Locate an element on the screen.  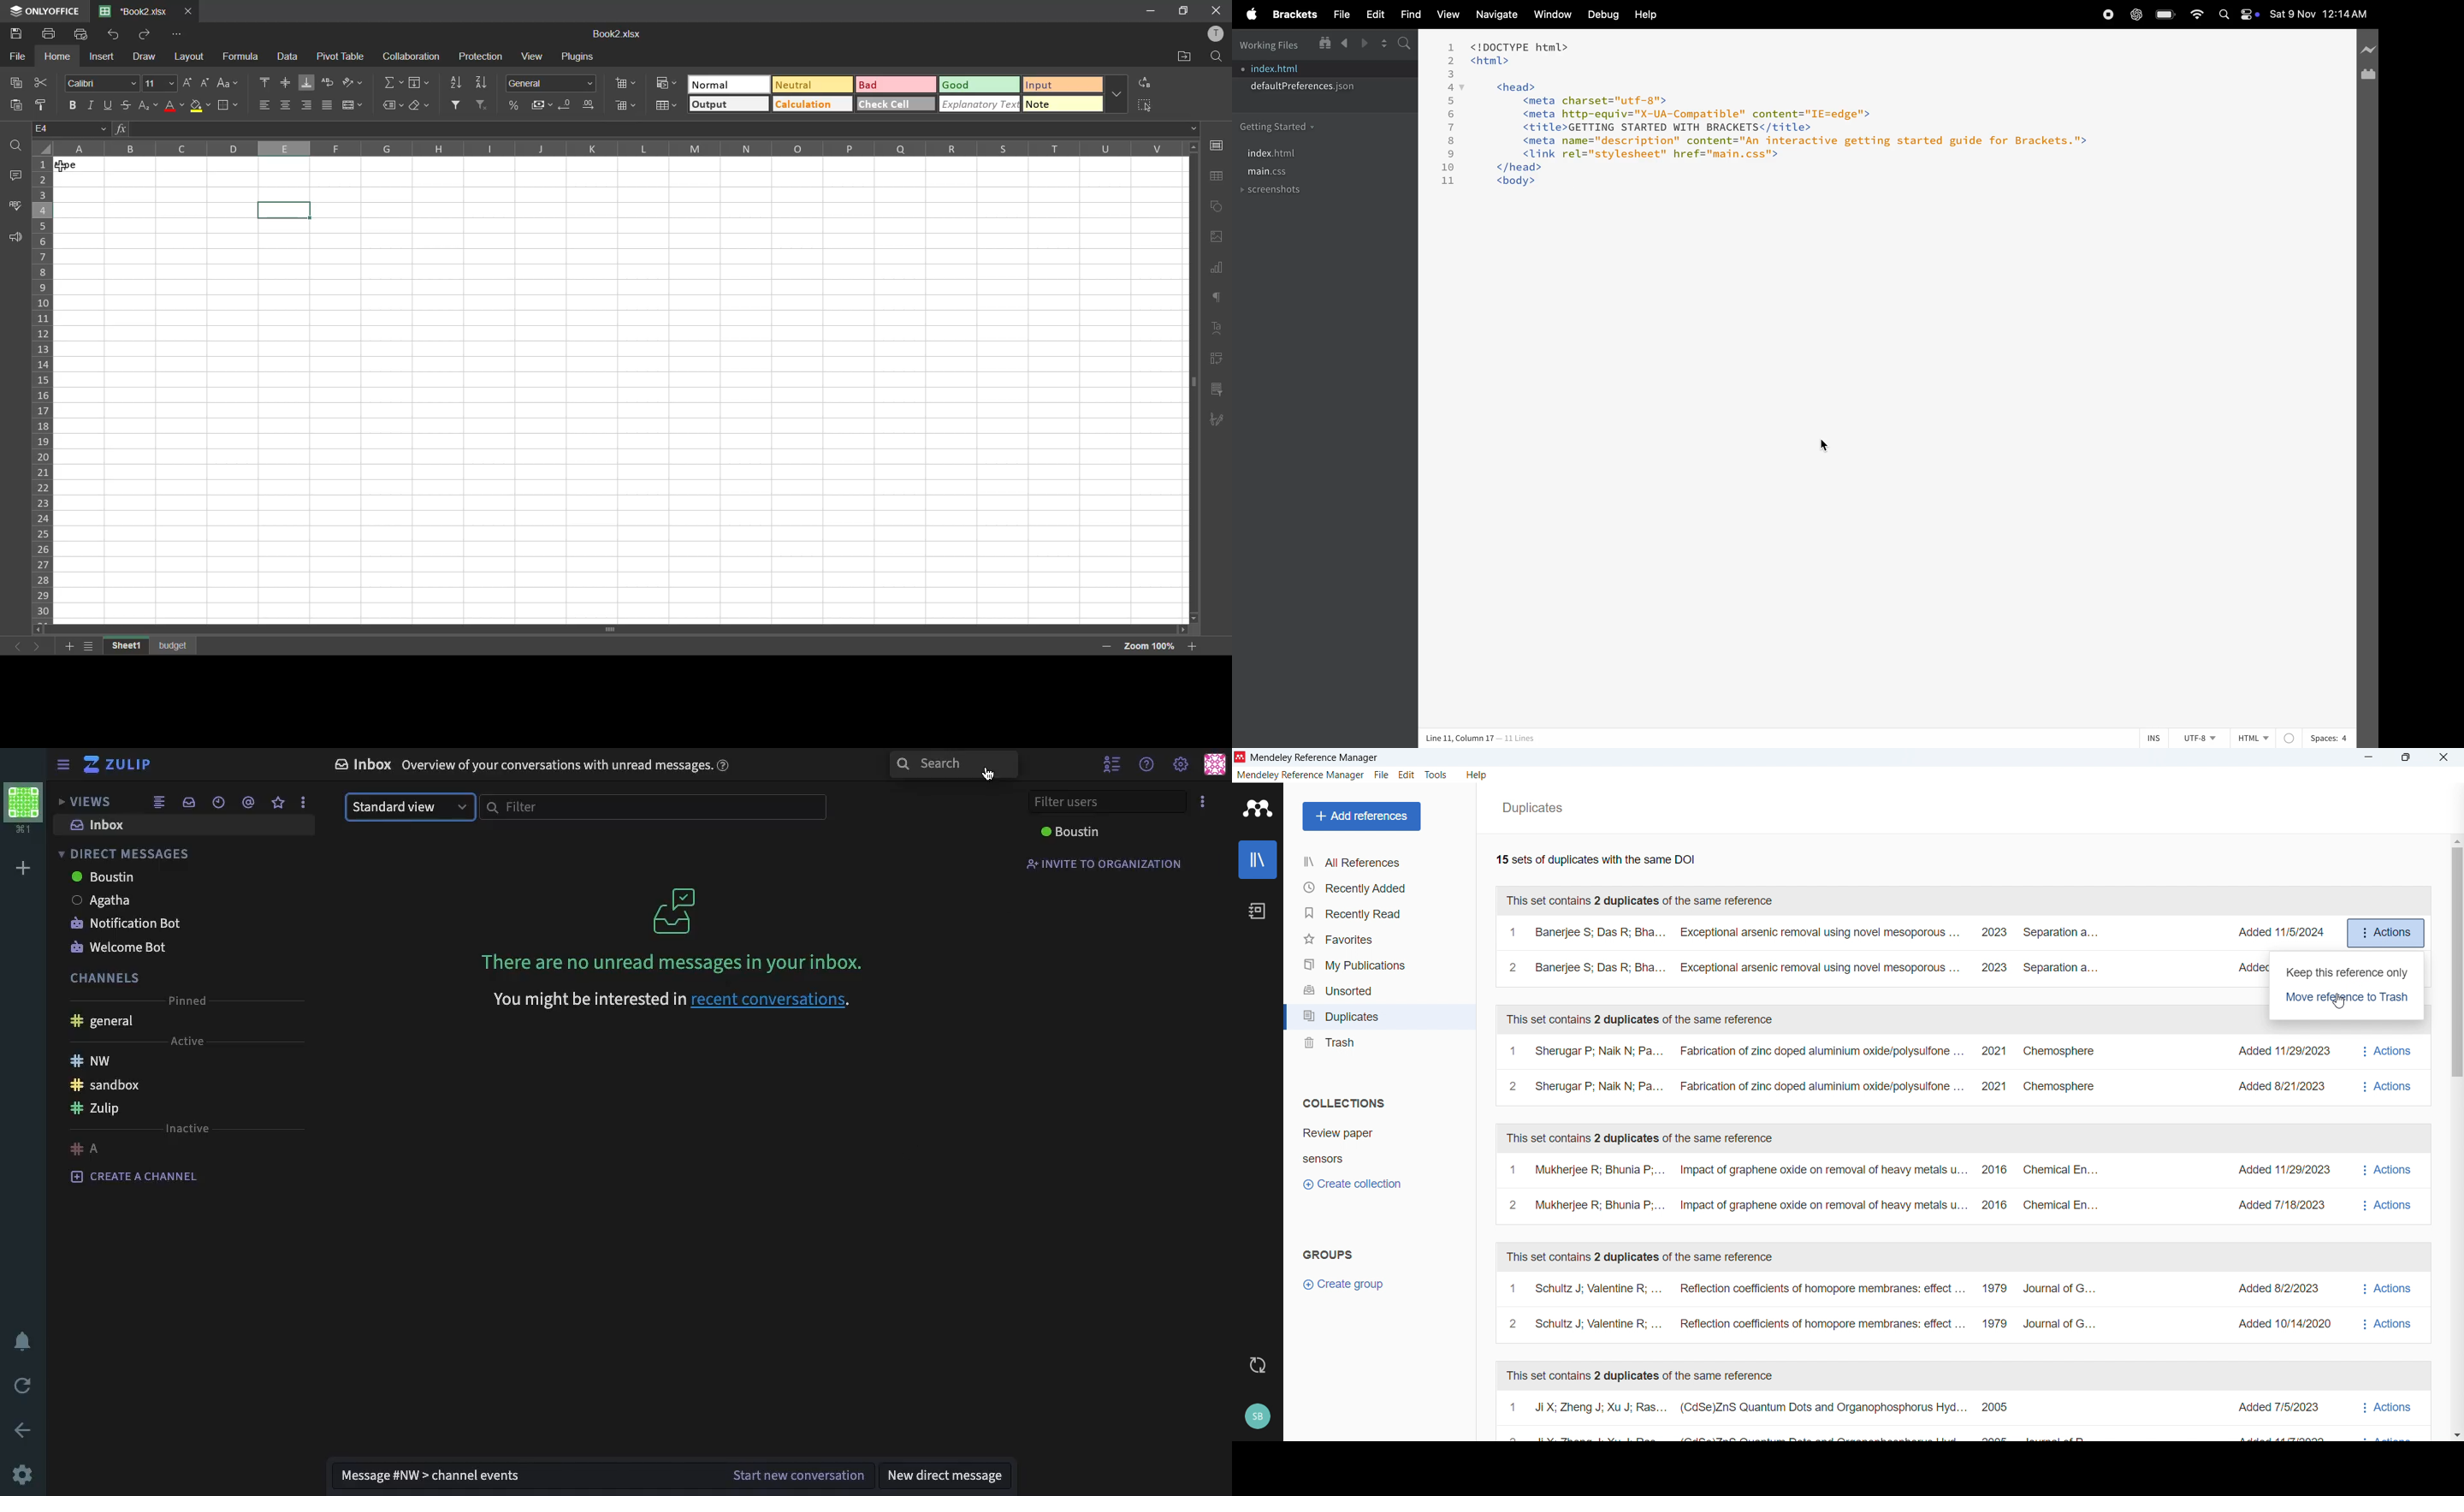
pivot table is located at coordinates (341, 56).